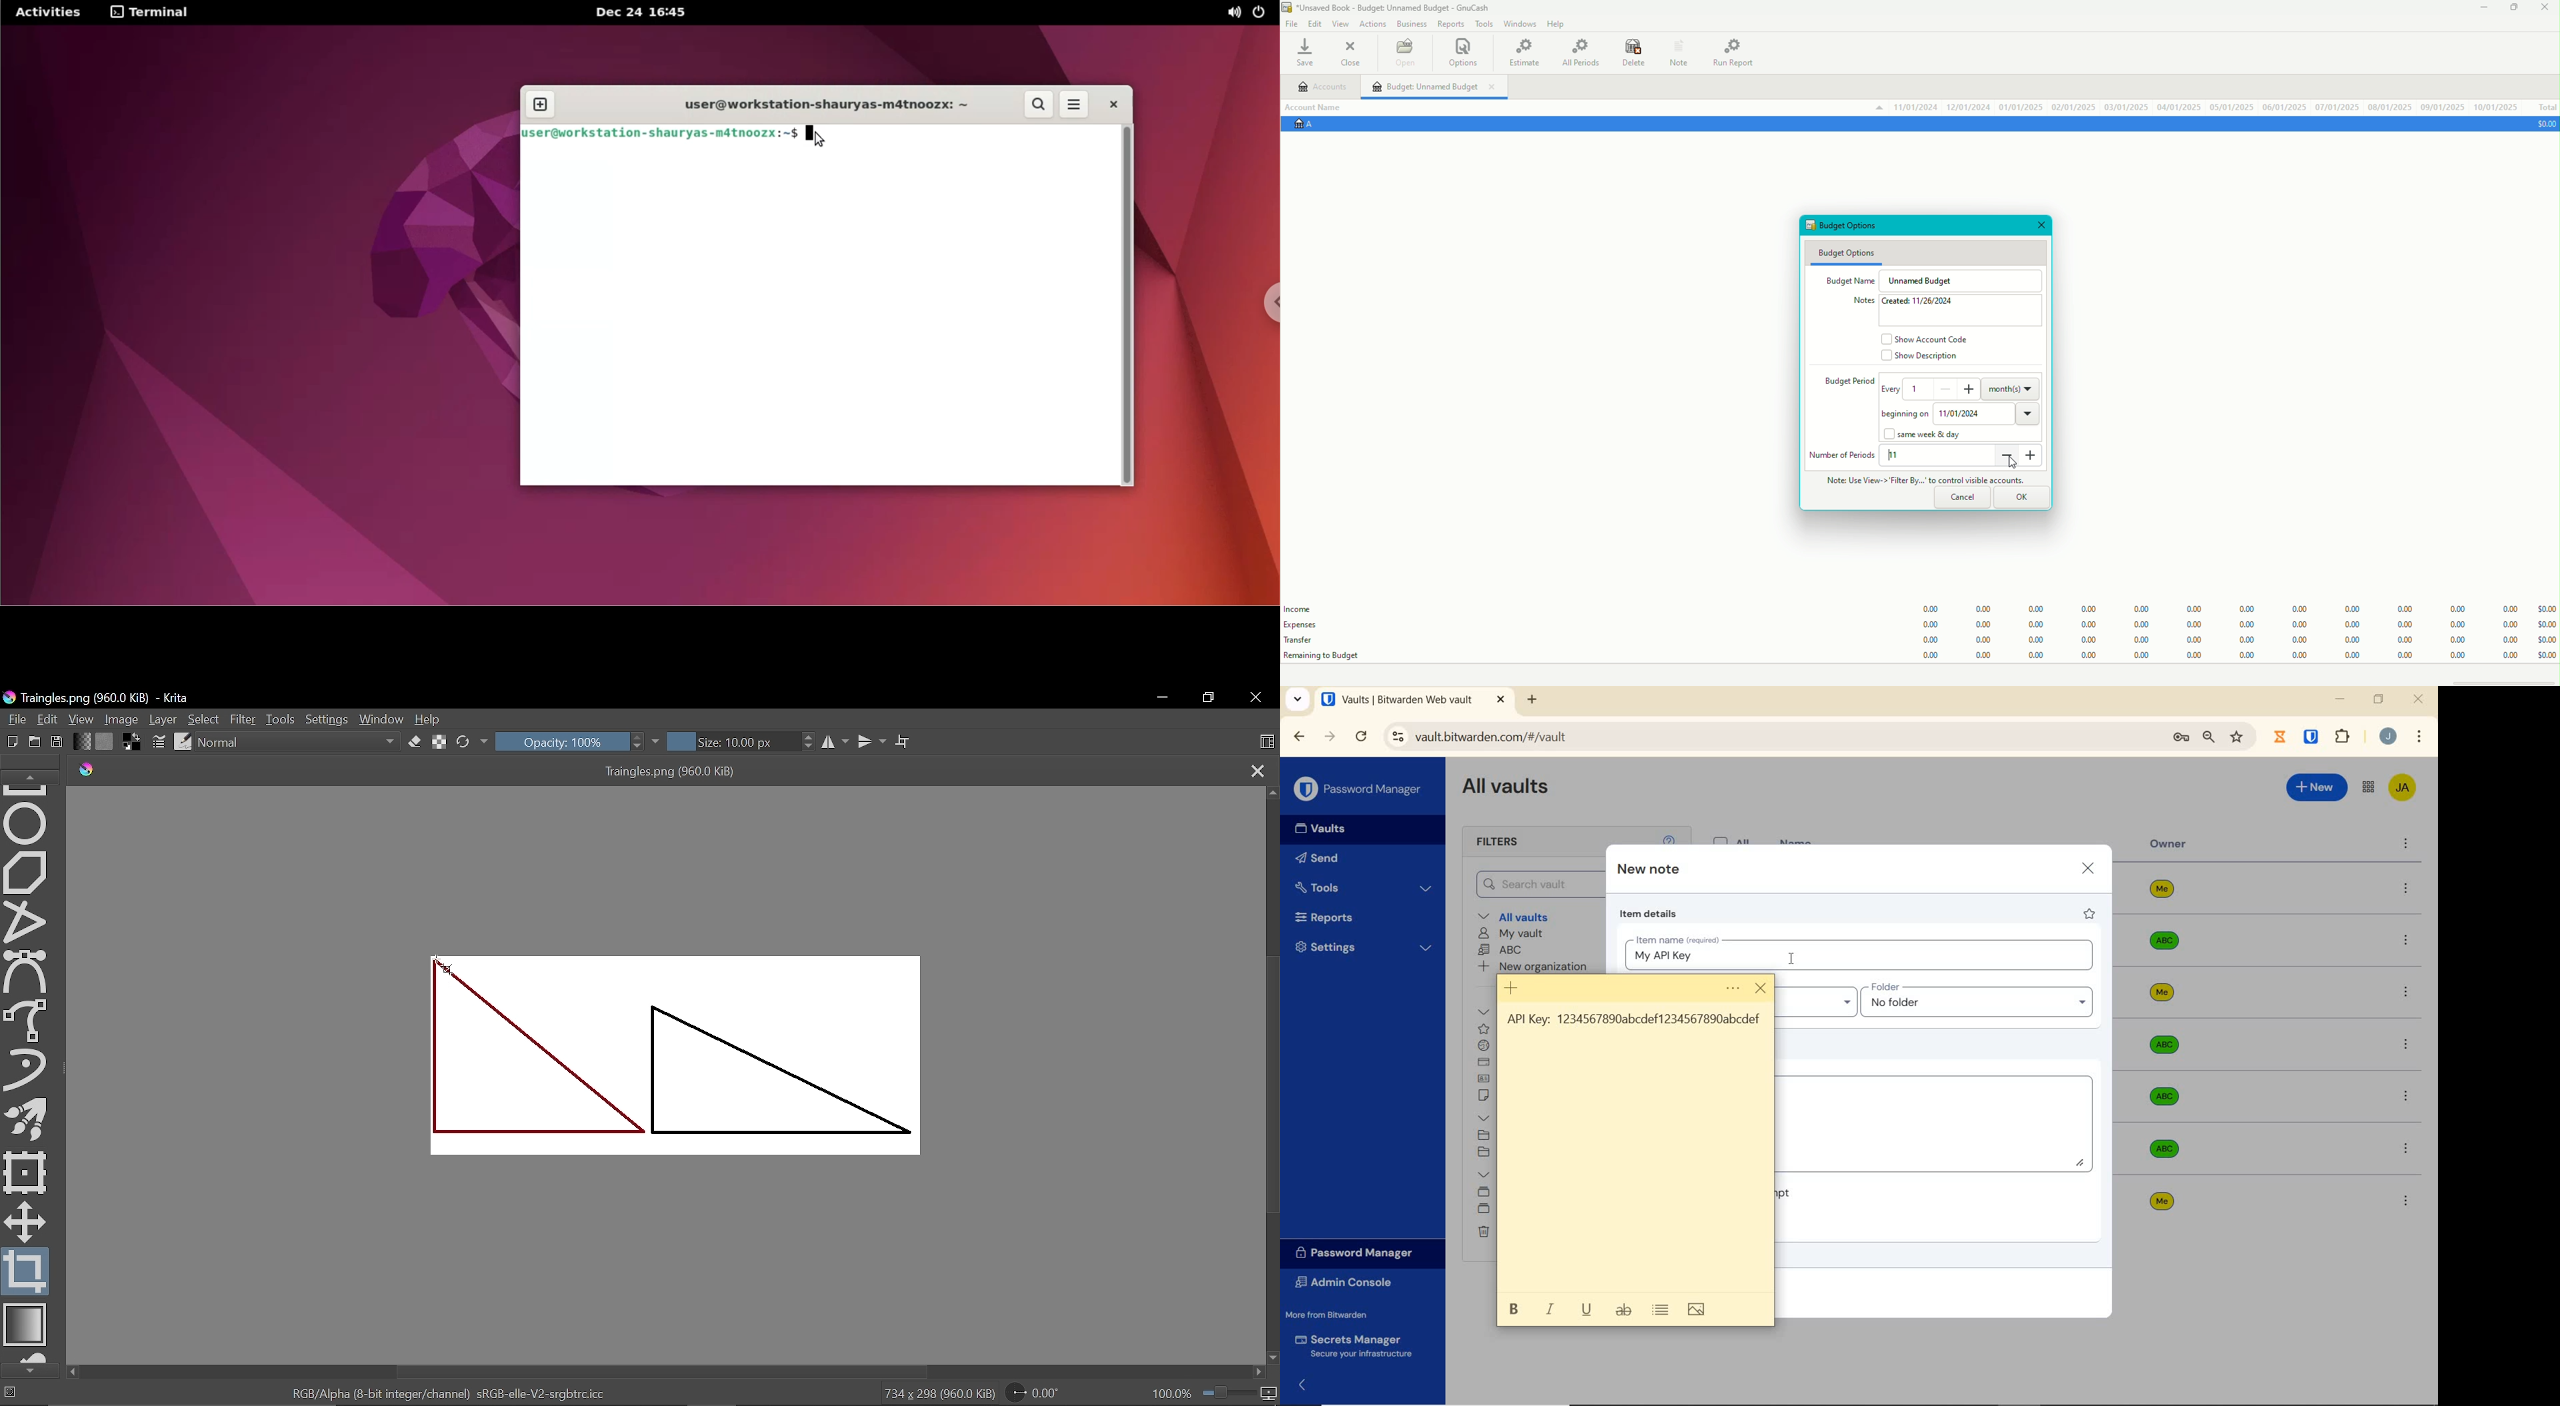 The width and height of the screenshot is (2576, 1428). I want to click on Transfer, so click(1306, 639).